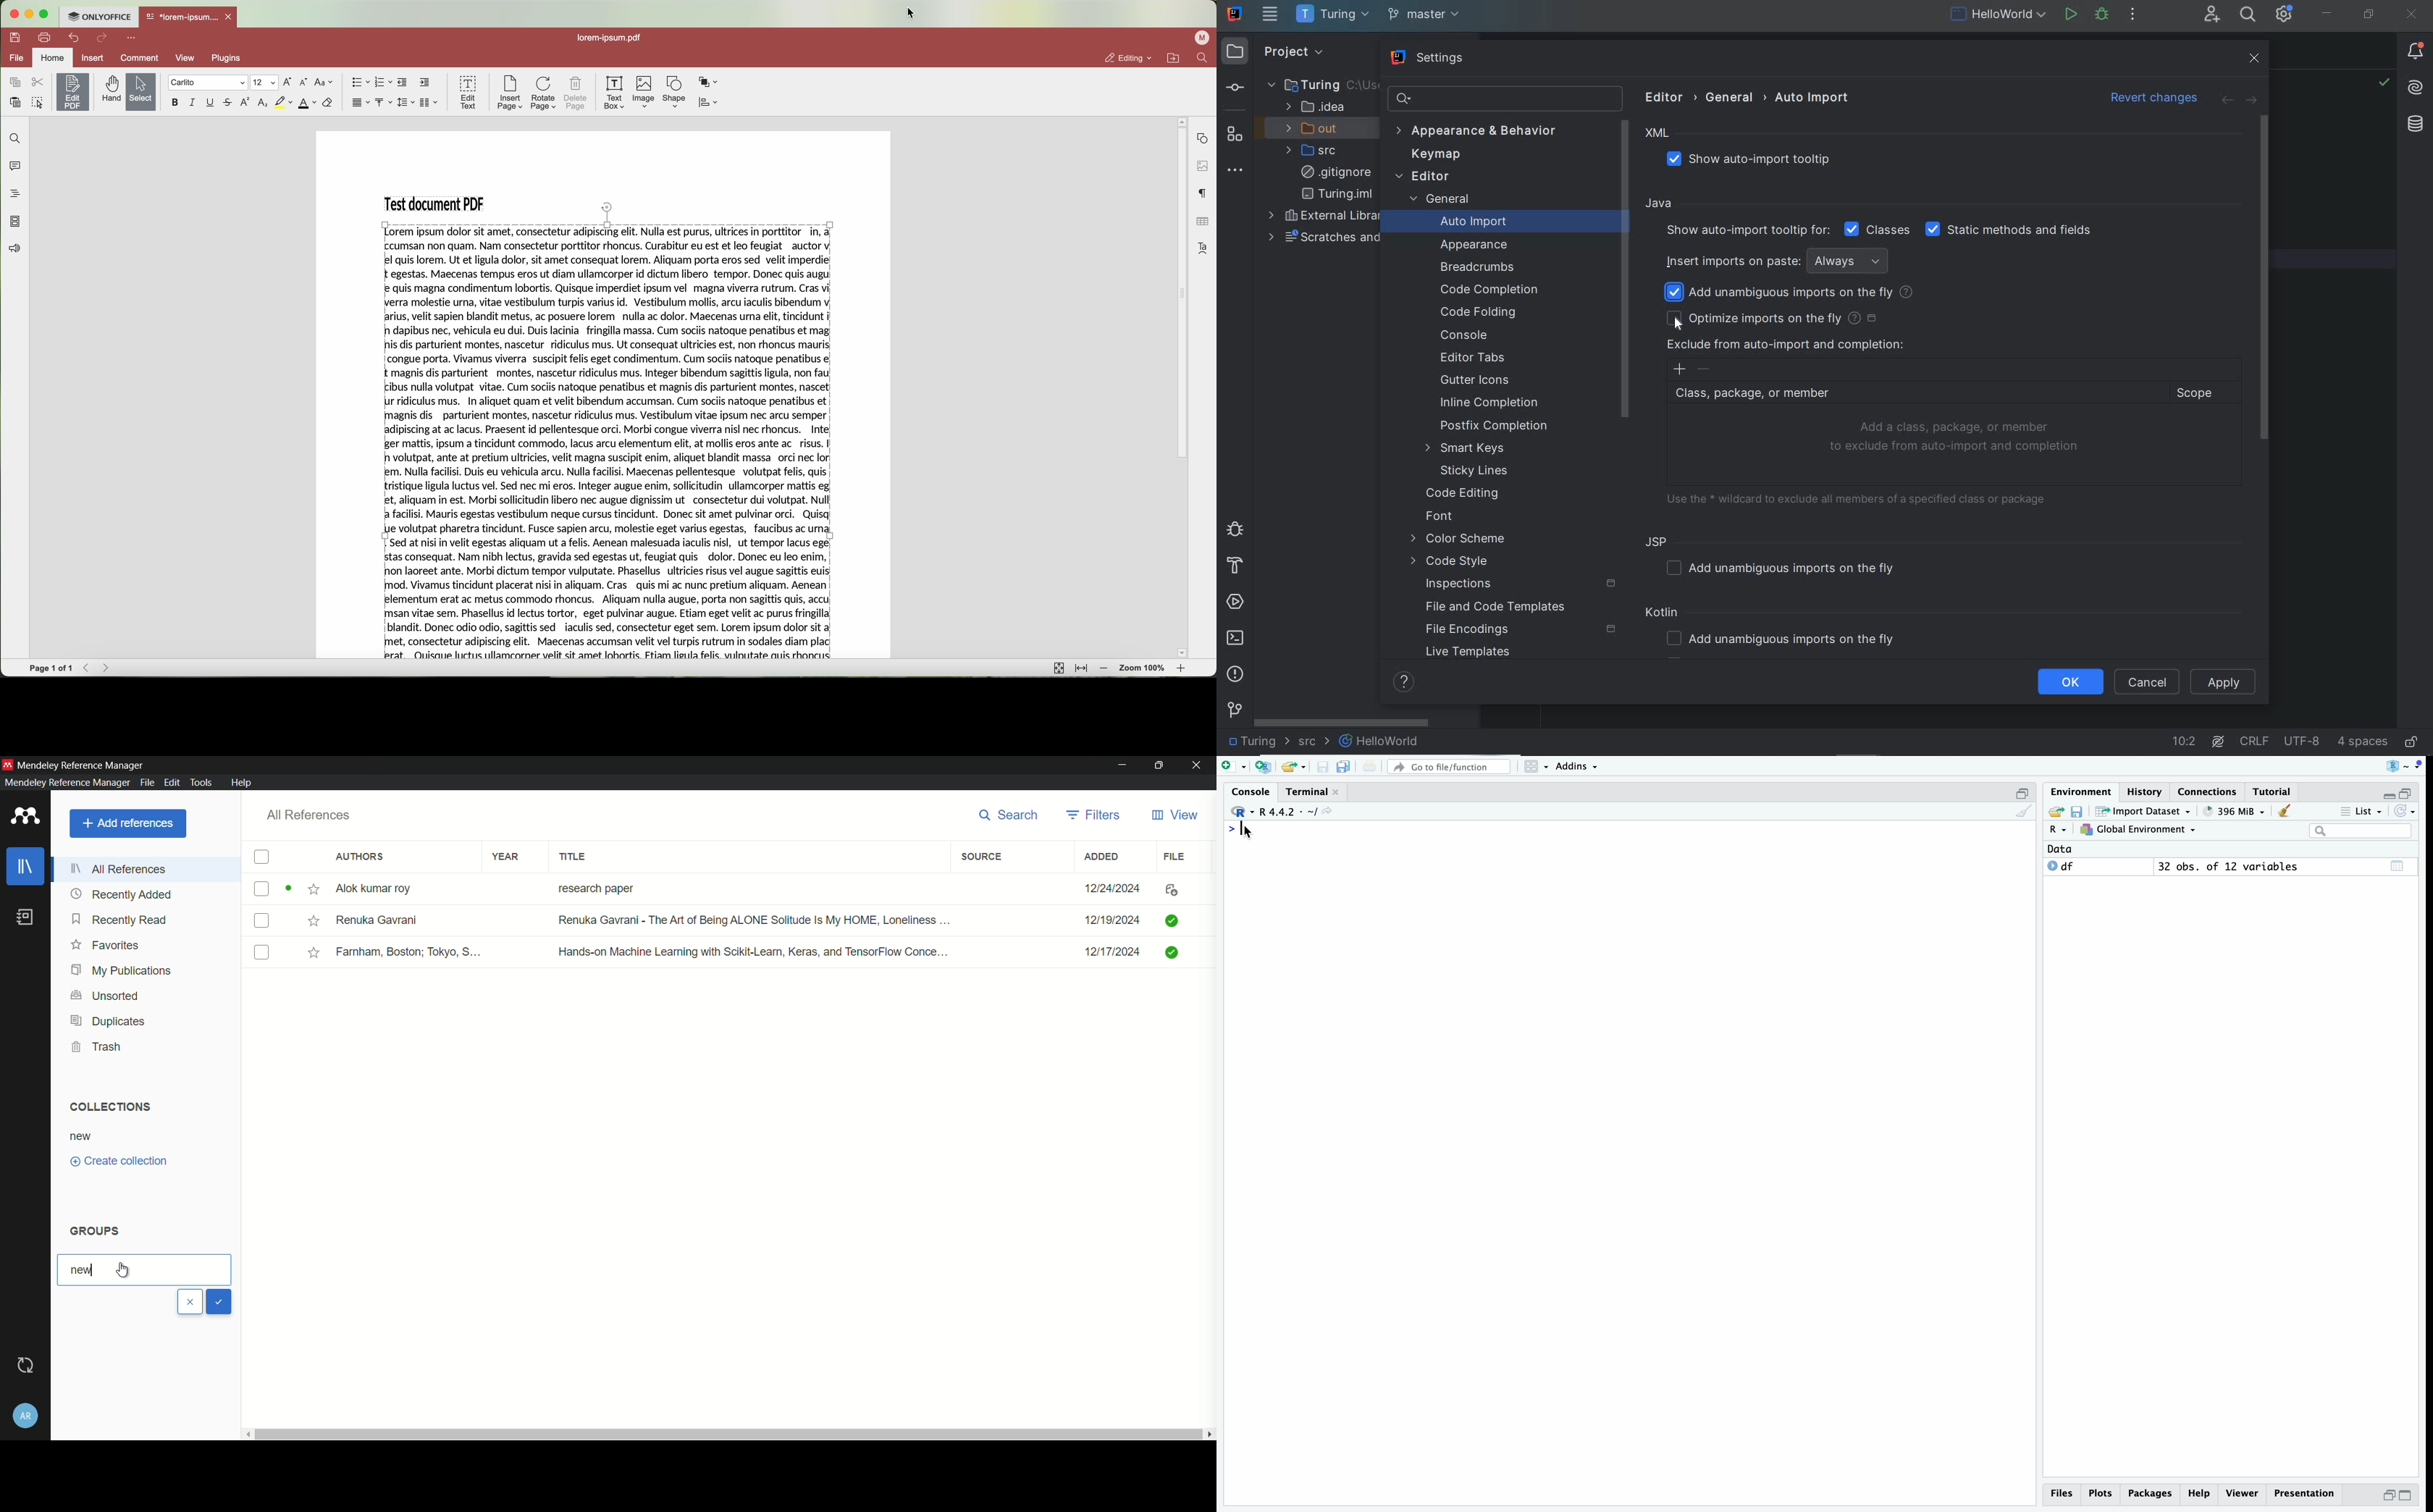 The image size is (2436, 1512). Describe the element at coordinates (2200, 1495) in the screenshot. I see `help` at that location.